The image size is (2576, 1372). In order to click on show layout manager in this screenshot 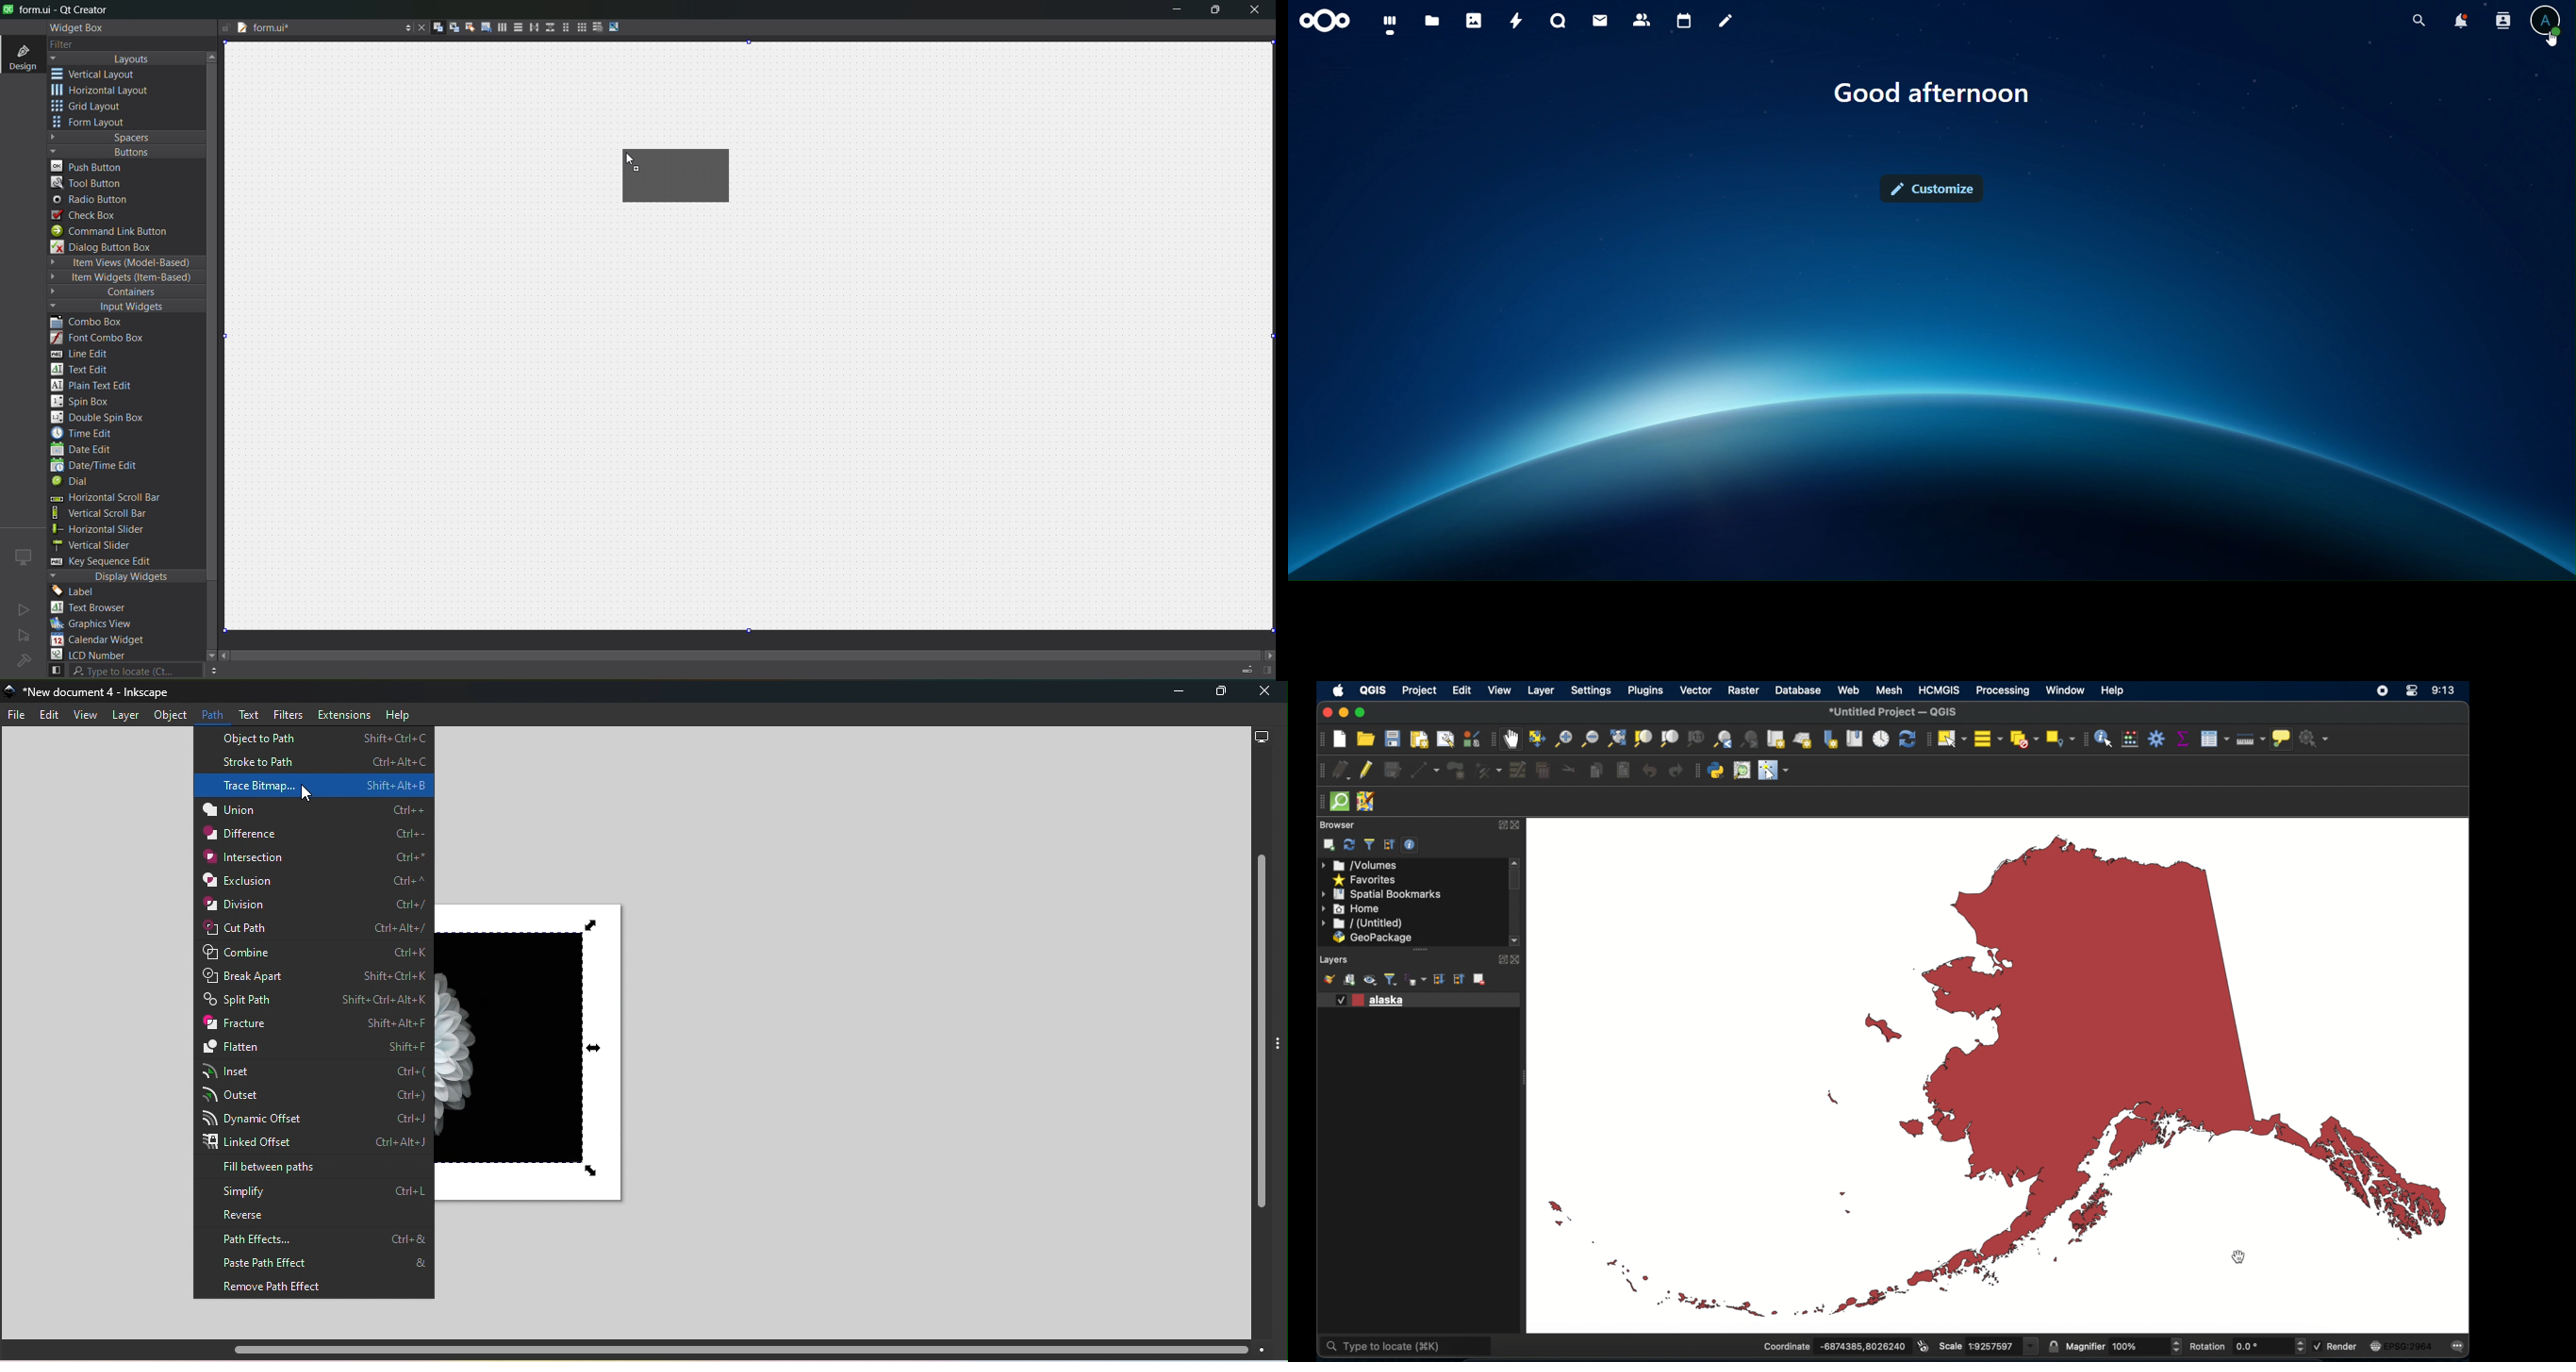, I will do `click(1444, 738)`.